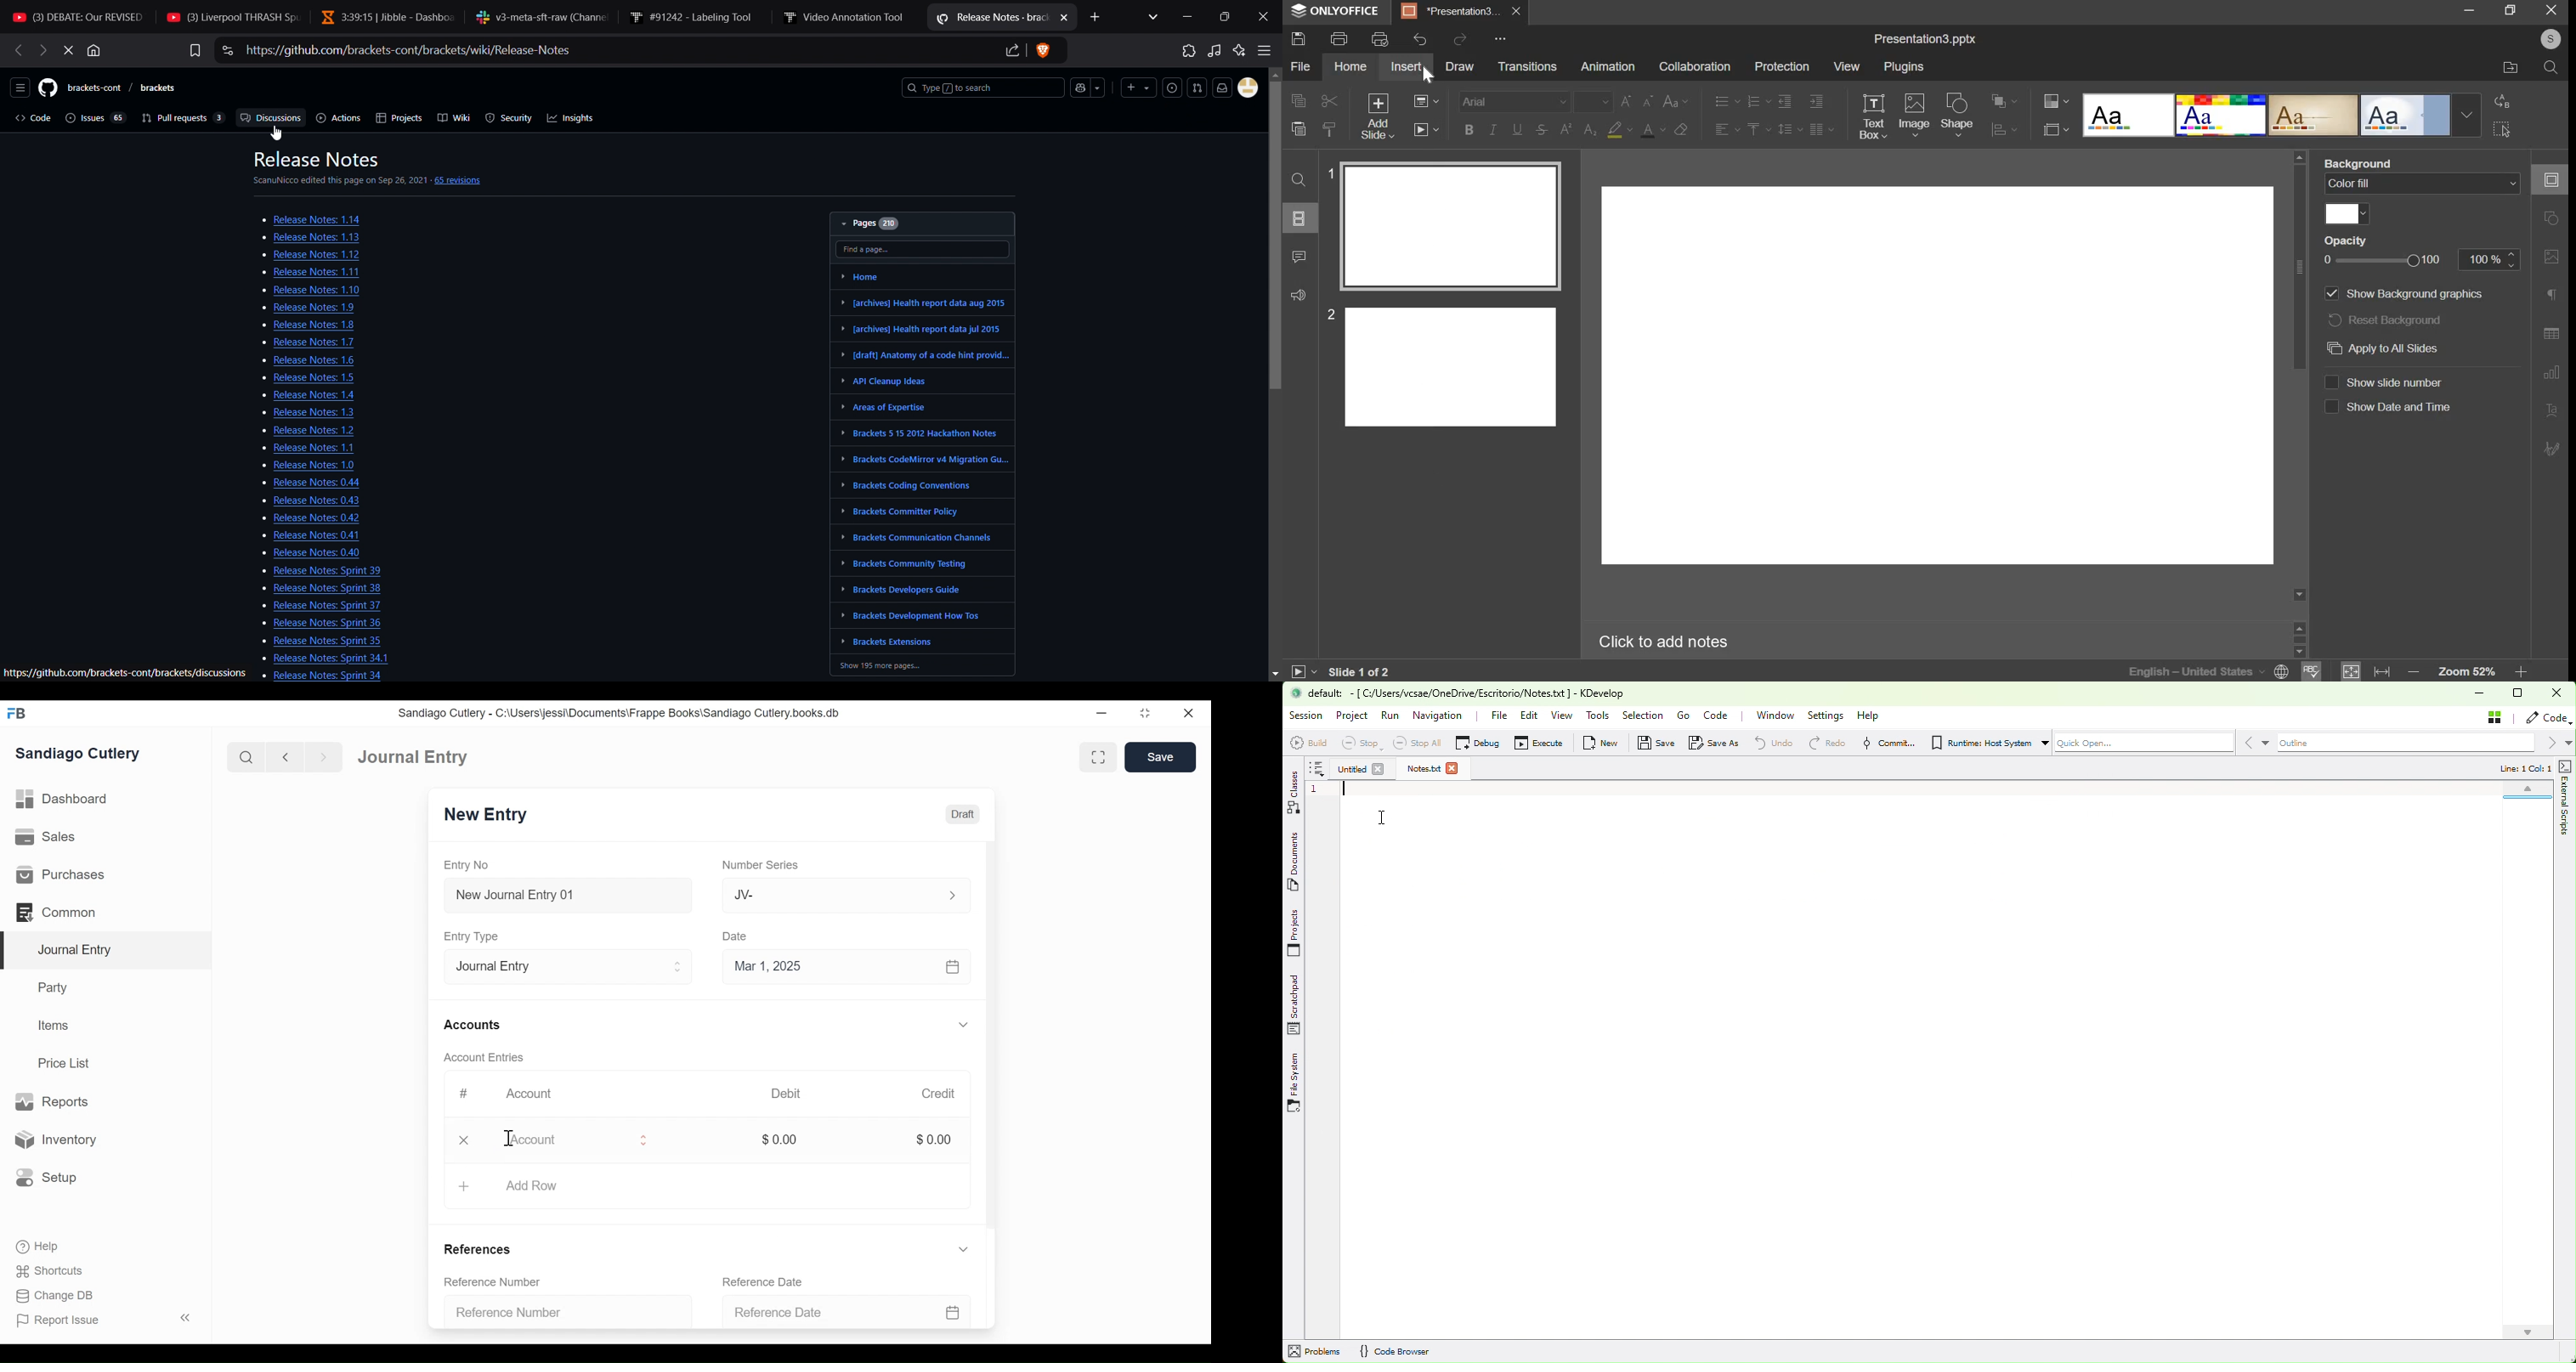 The height and width of the screenshot is (1372, 2576). I want to click on Account, so click(589, 1140).